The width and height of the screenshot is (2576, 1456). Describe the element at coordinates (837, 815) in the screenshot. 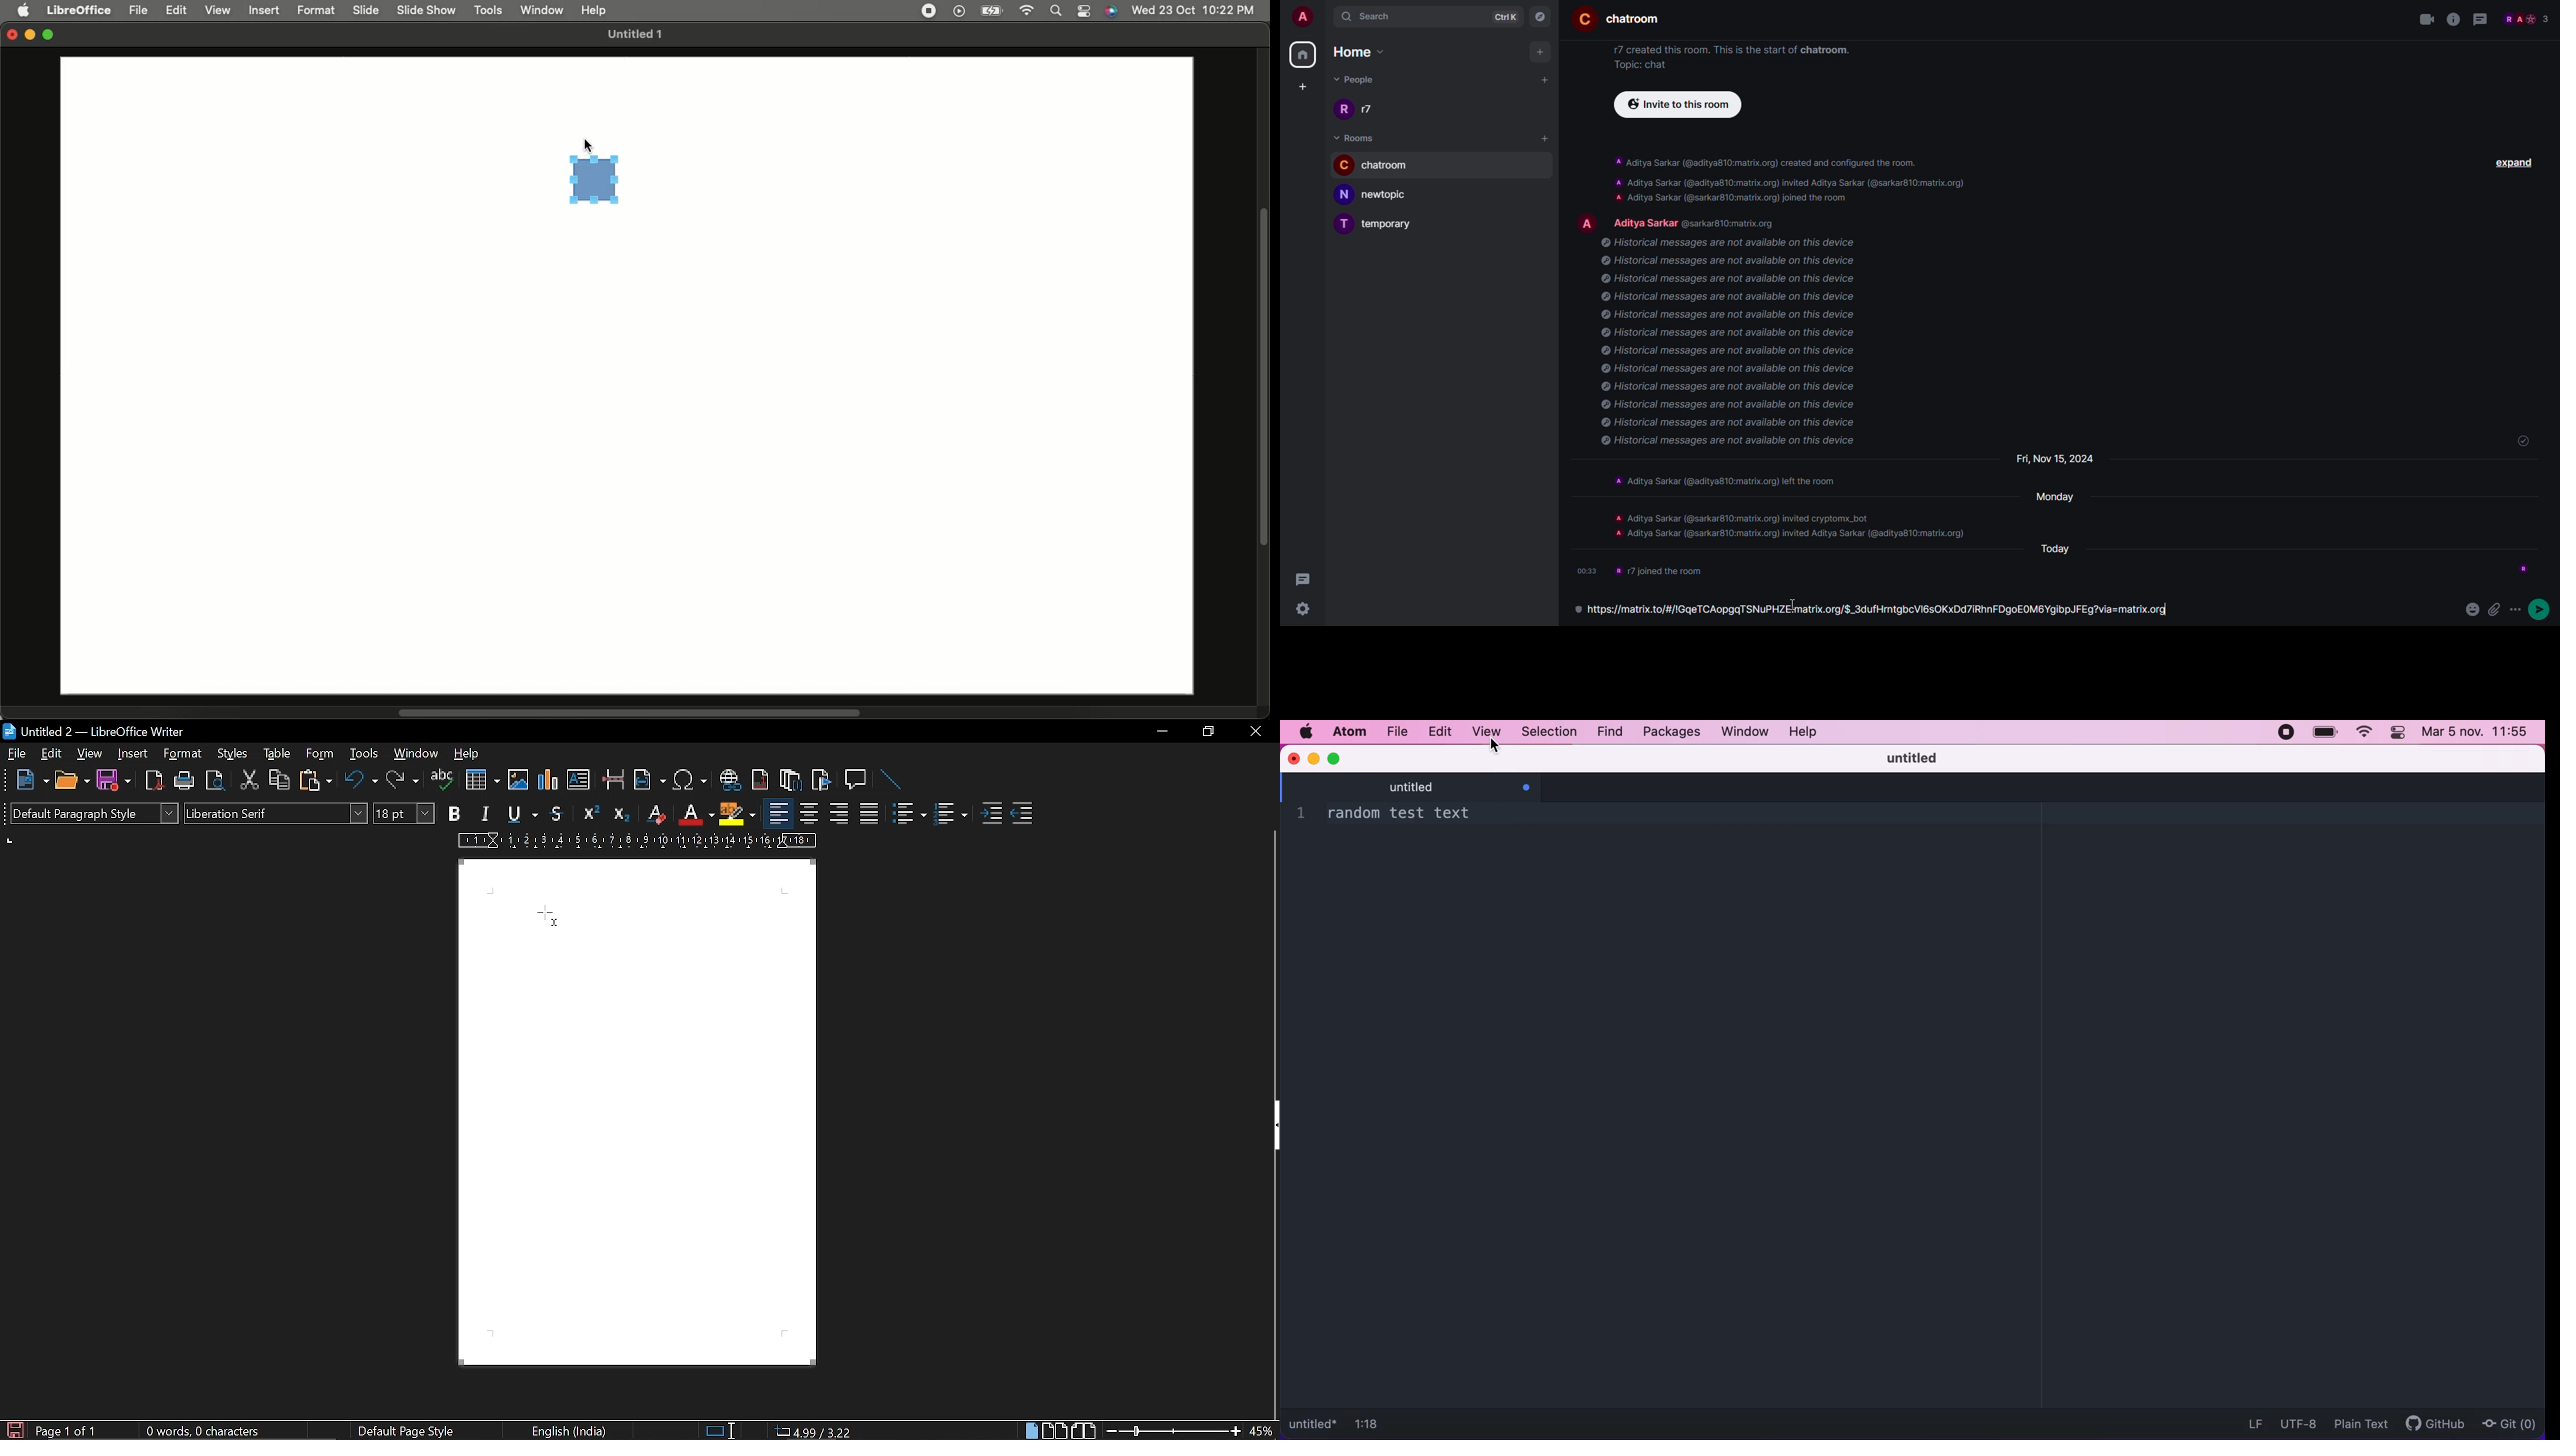

I see `align right` at that location.